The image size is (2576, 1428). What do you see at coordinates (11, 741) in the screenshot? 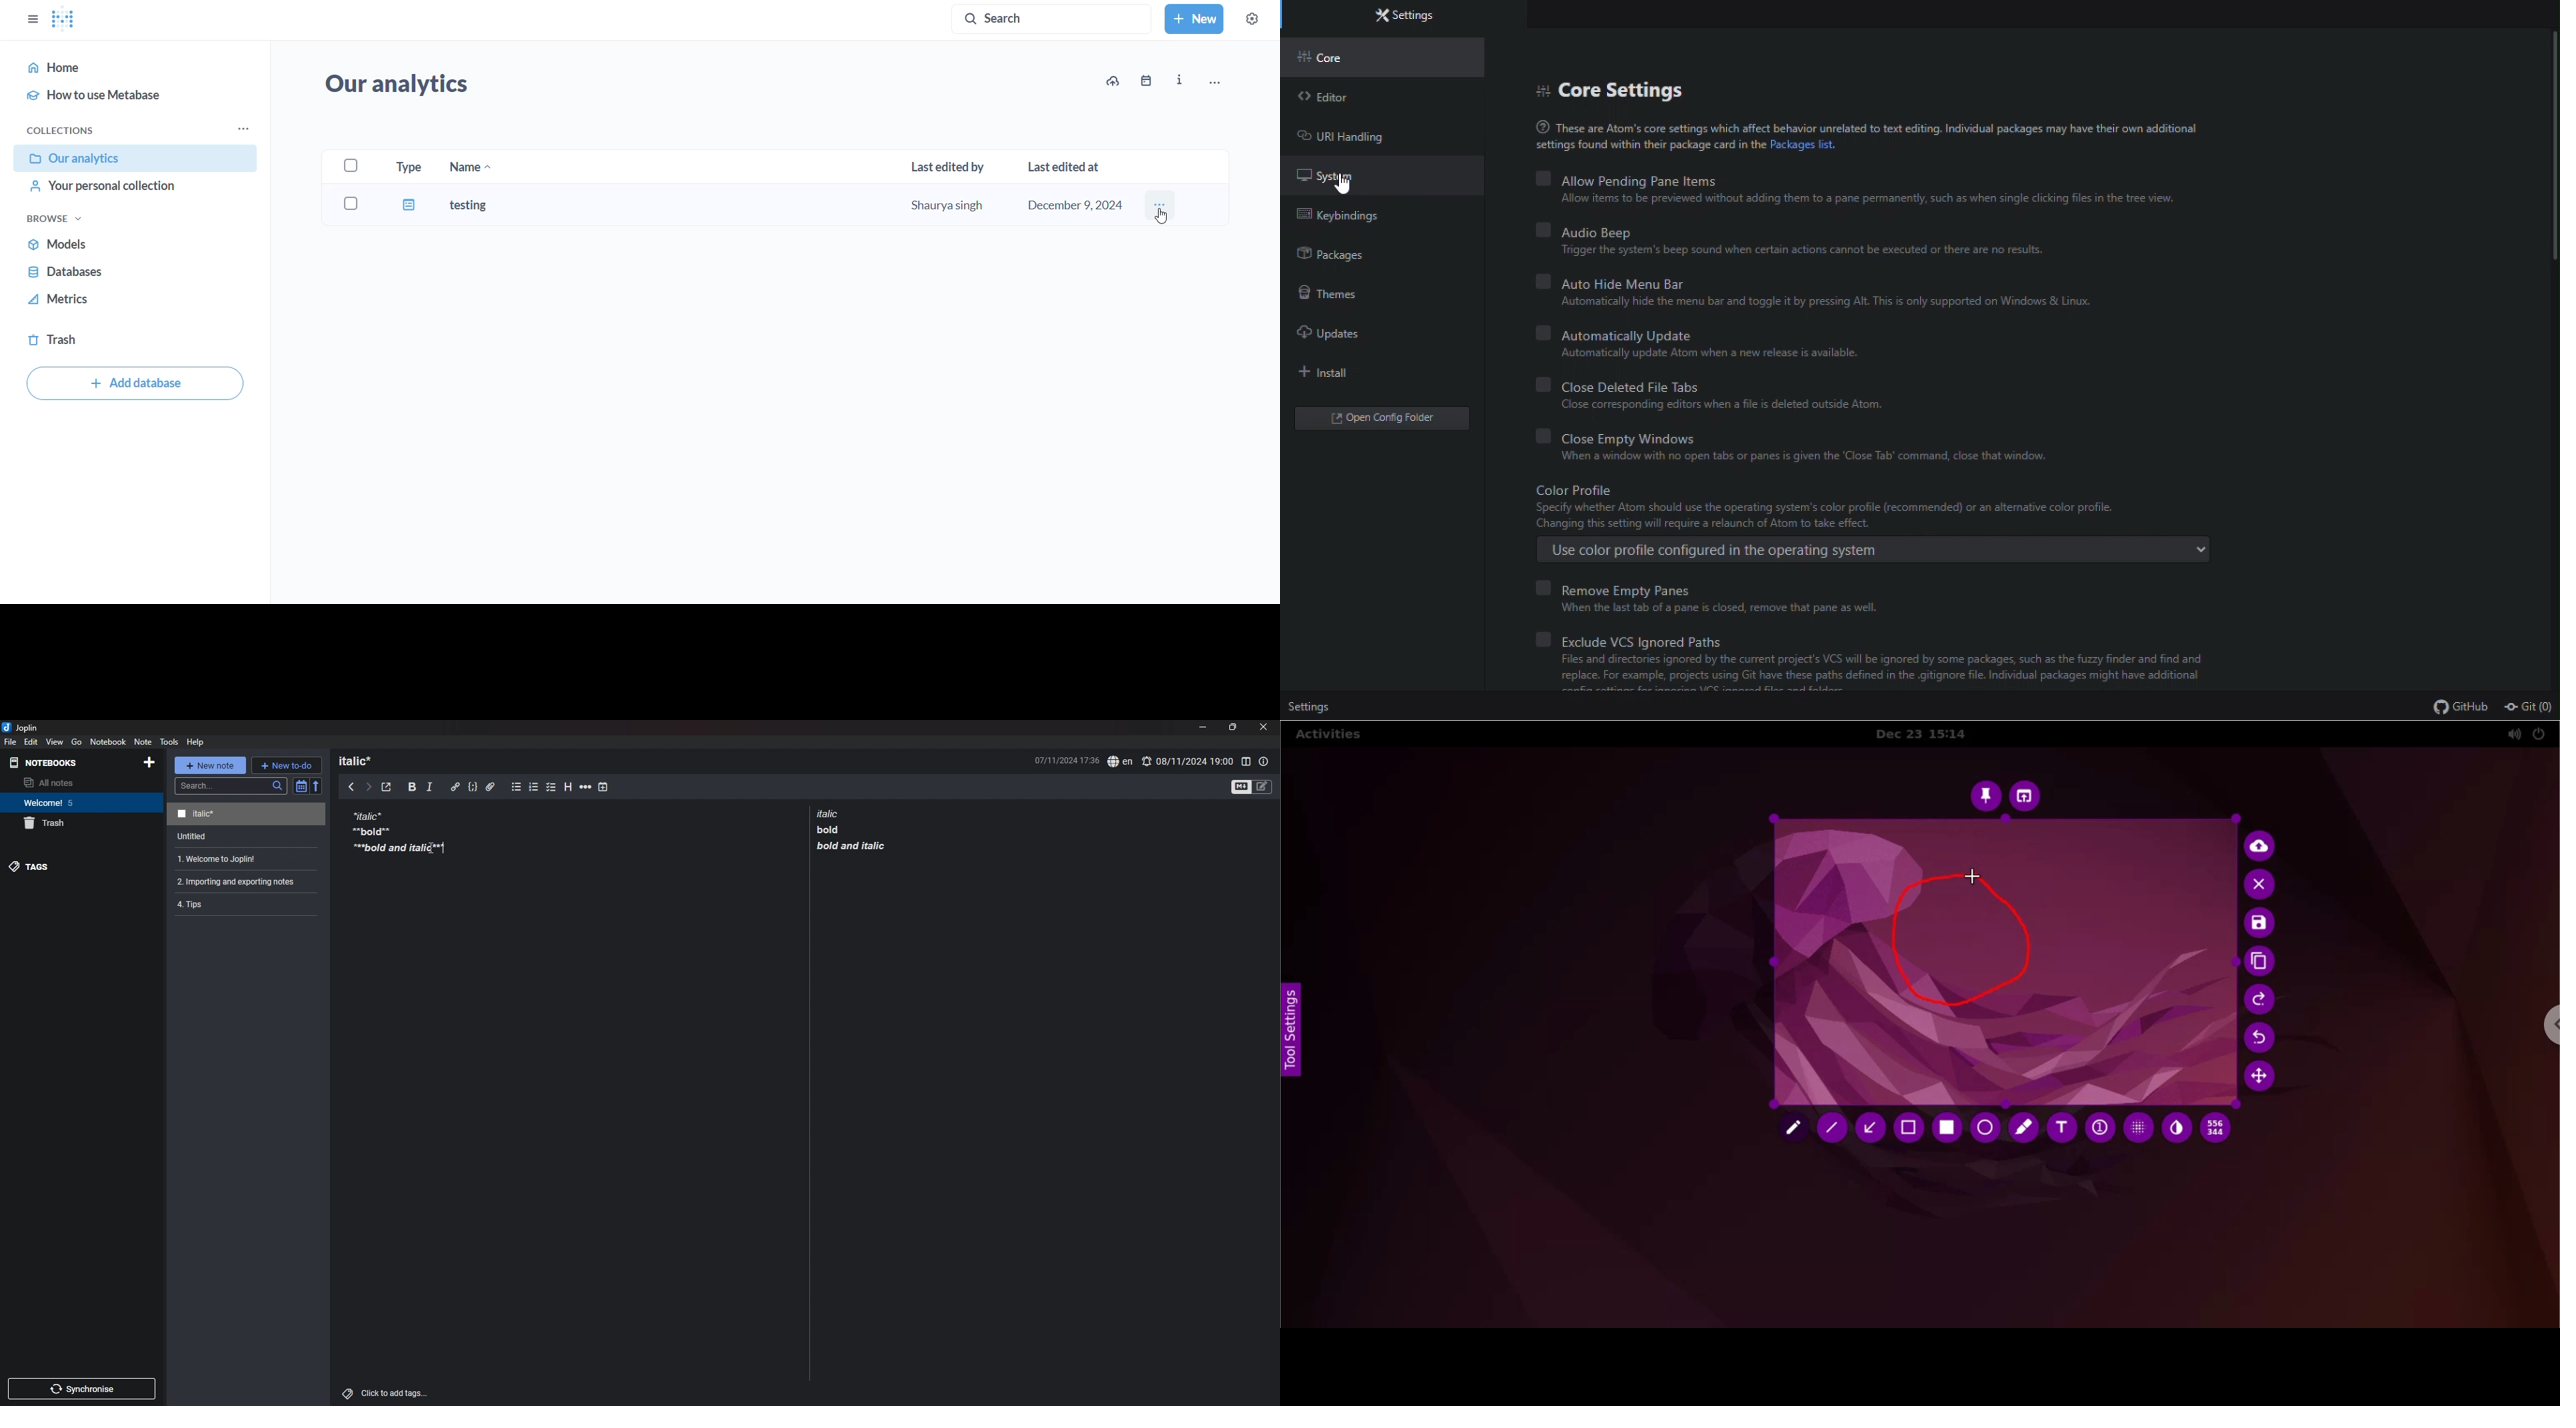
I see `file` at bounding box center [11, 741].